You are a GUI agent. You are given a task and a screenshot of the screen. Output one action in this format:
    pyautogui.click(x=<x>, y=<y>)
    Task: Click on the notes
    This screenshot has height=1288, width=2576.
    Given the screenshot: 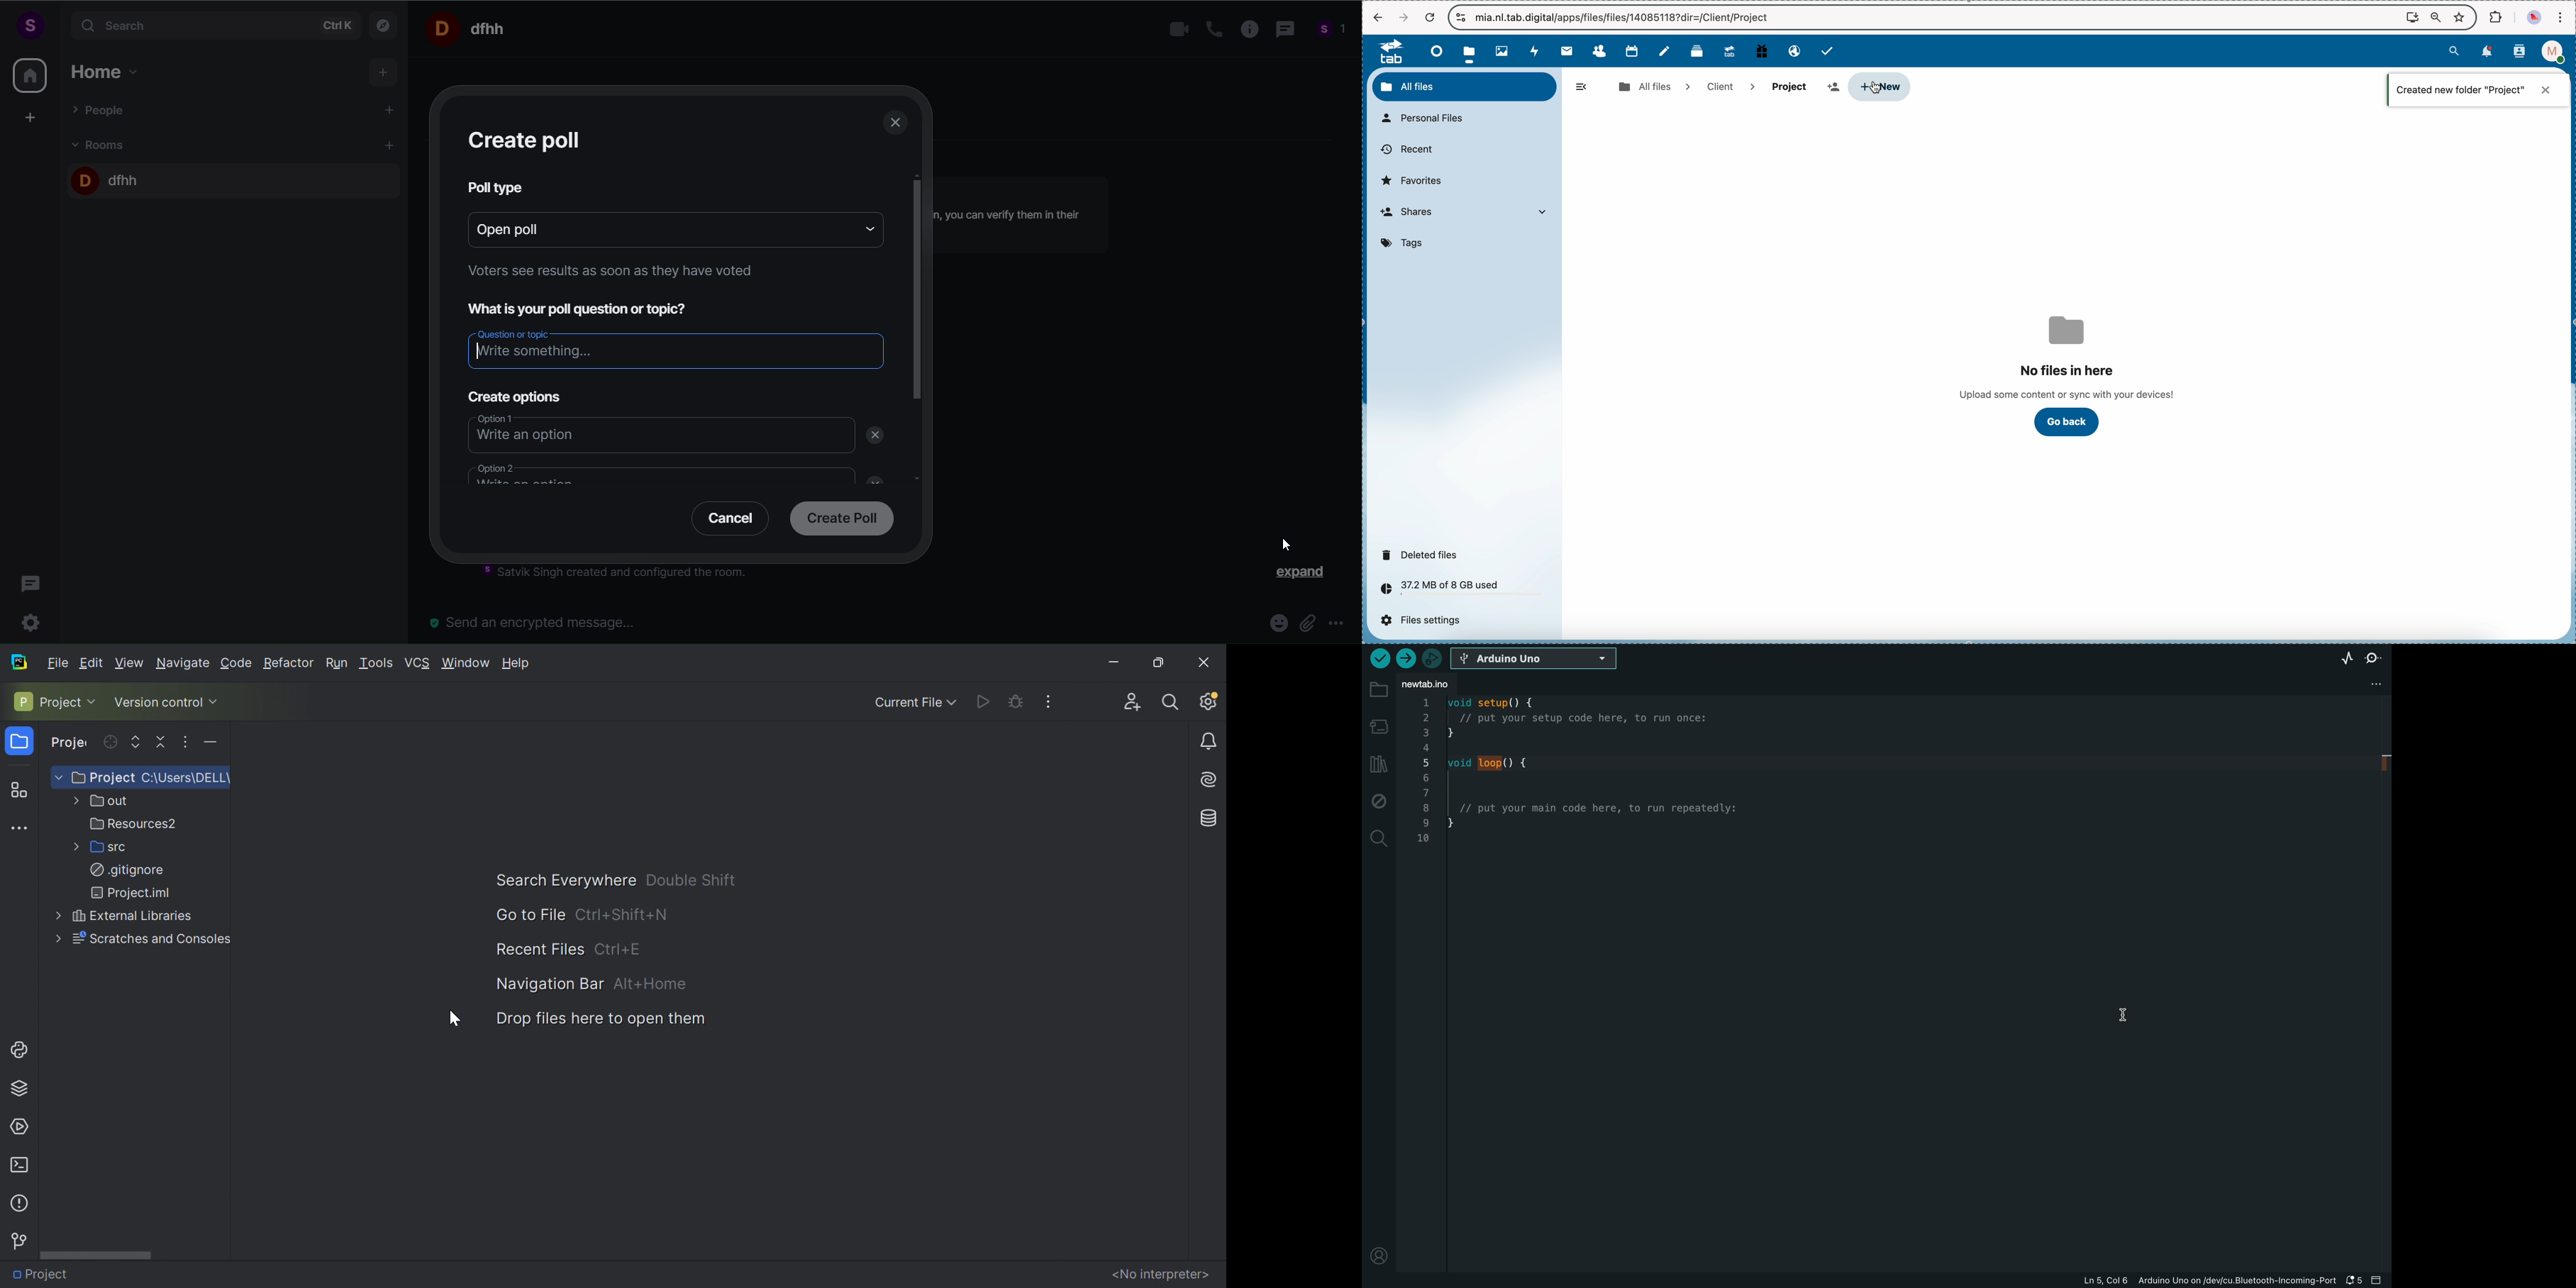 What is the action you would take?
    pyautogui.click(x=1666, y=51)
    